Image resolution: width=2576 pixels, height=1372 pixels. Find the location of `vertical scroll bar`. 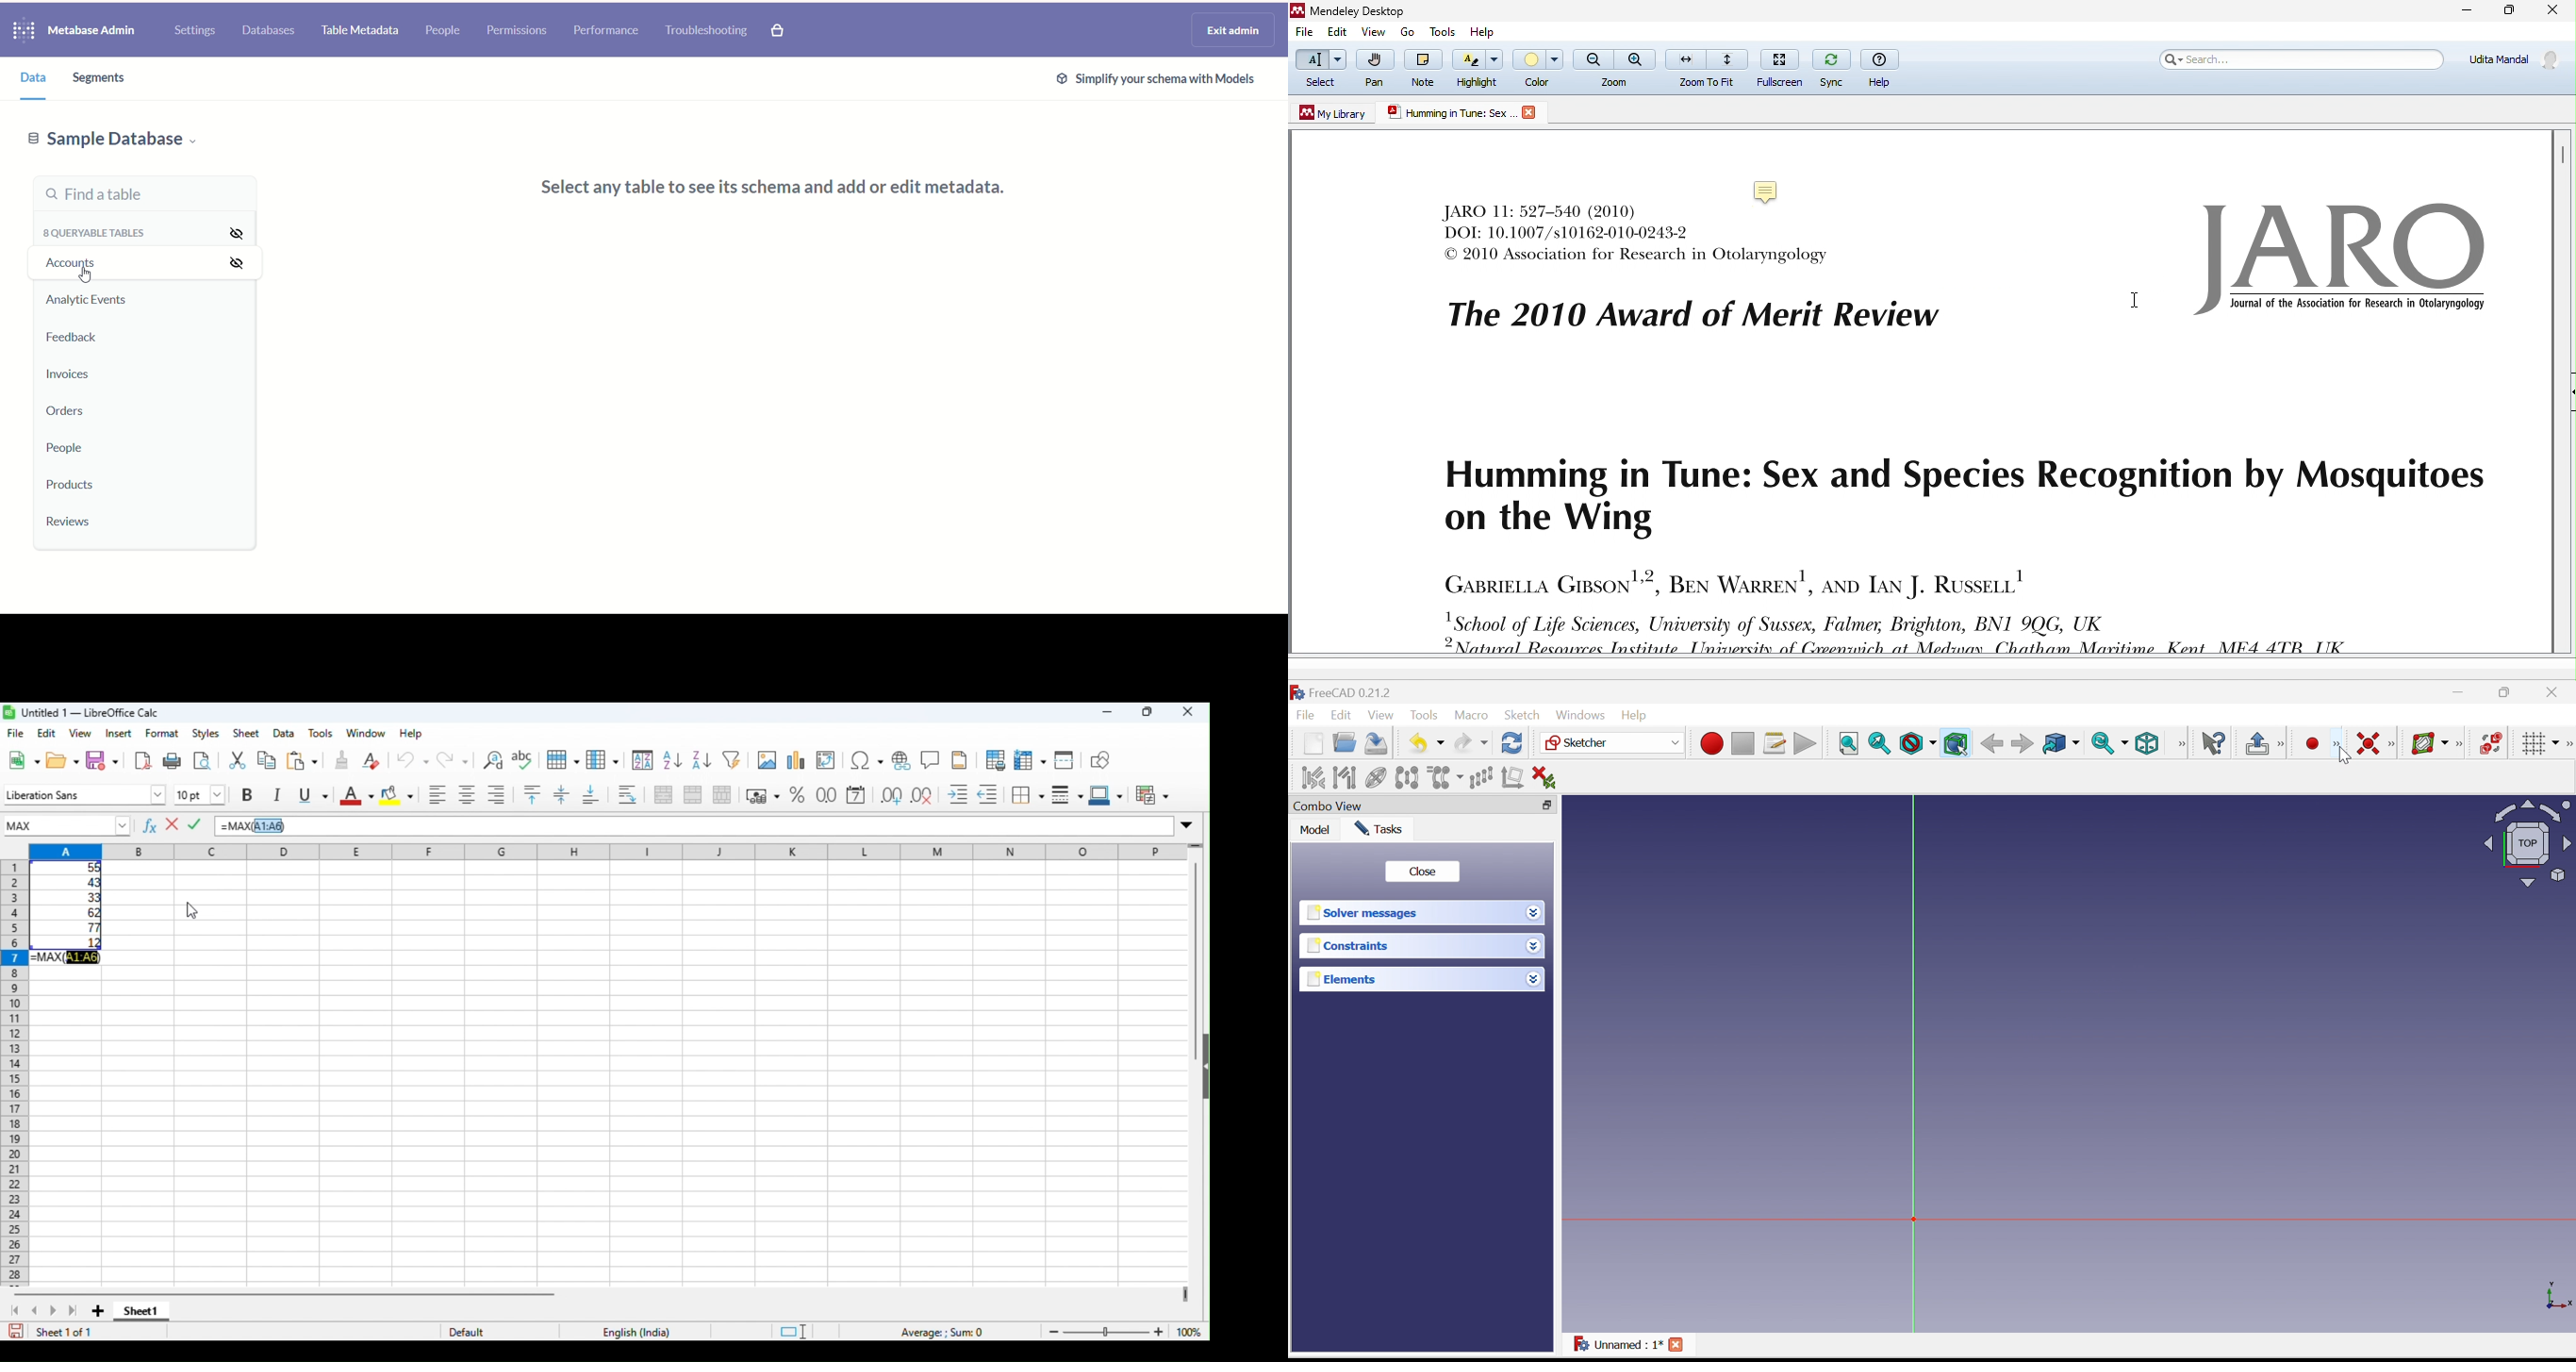

vertical scroll bar is located at coordinates (1195, 944).